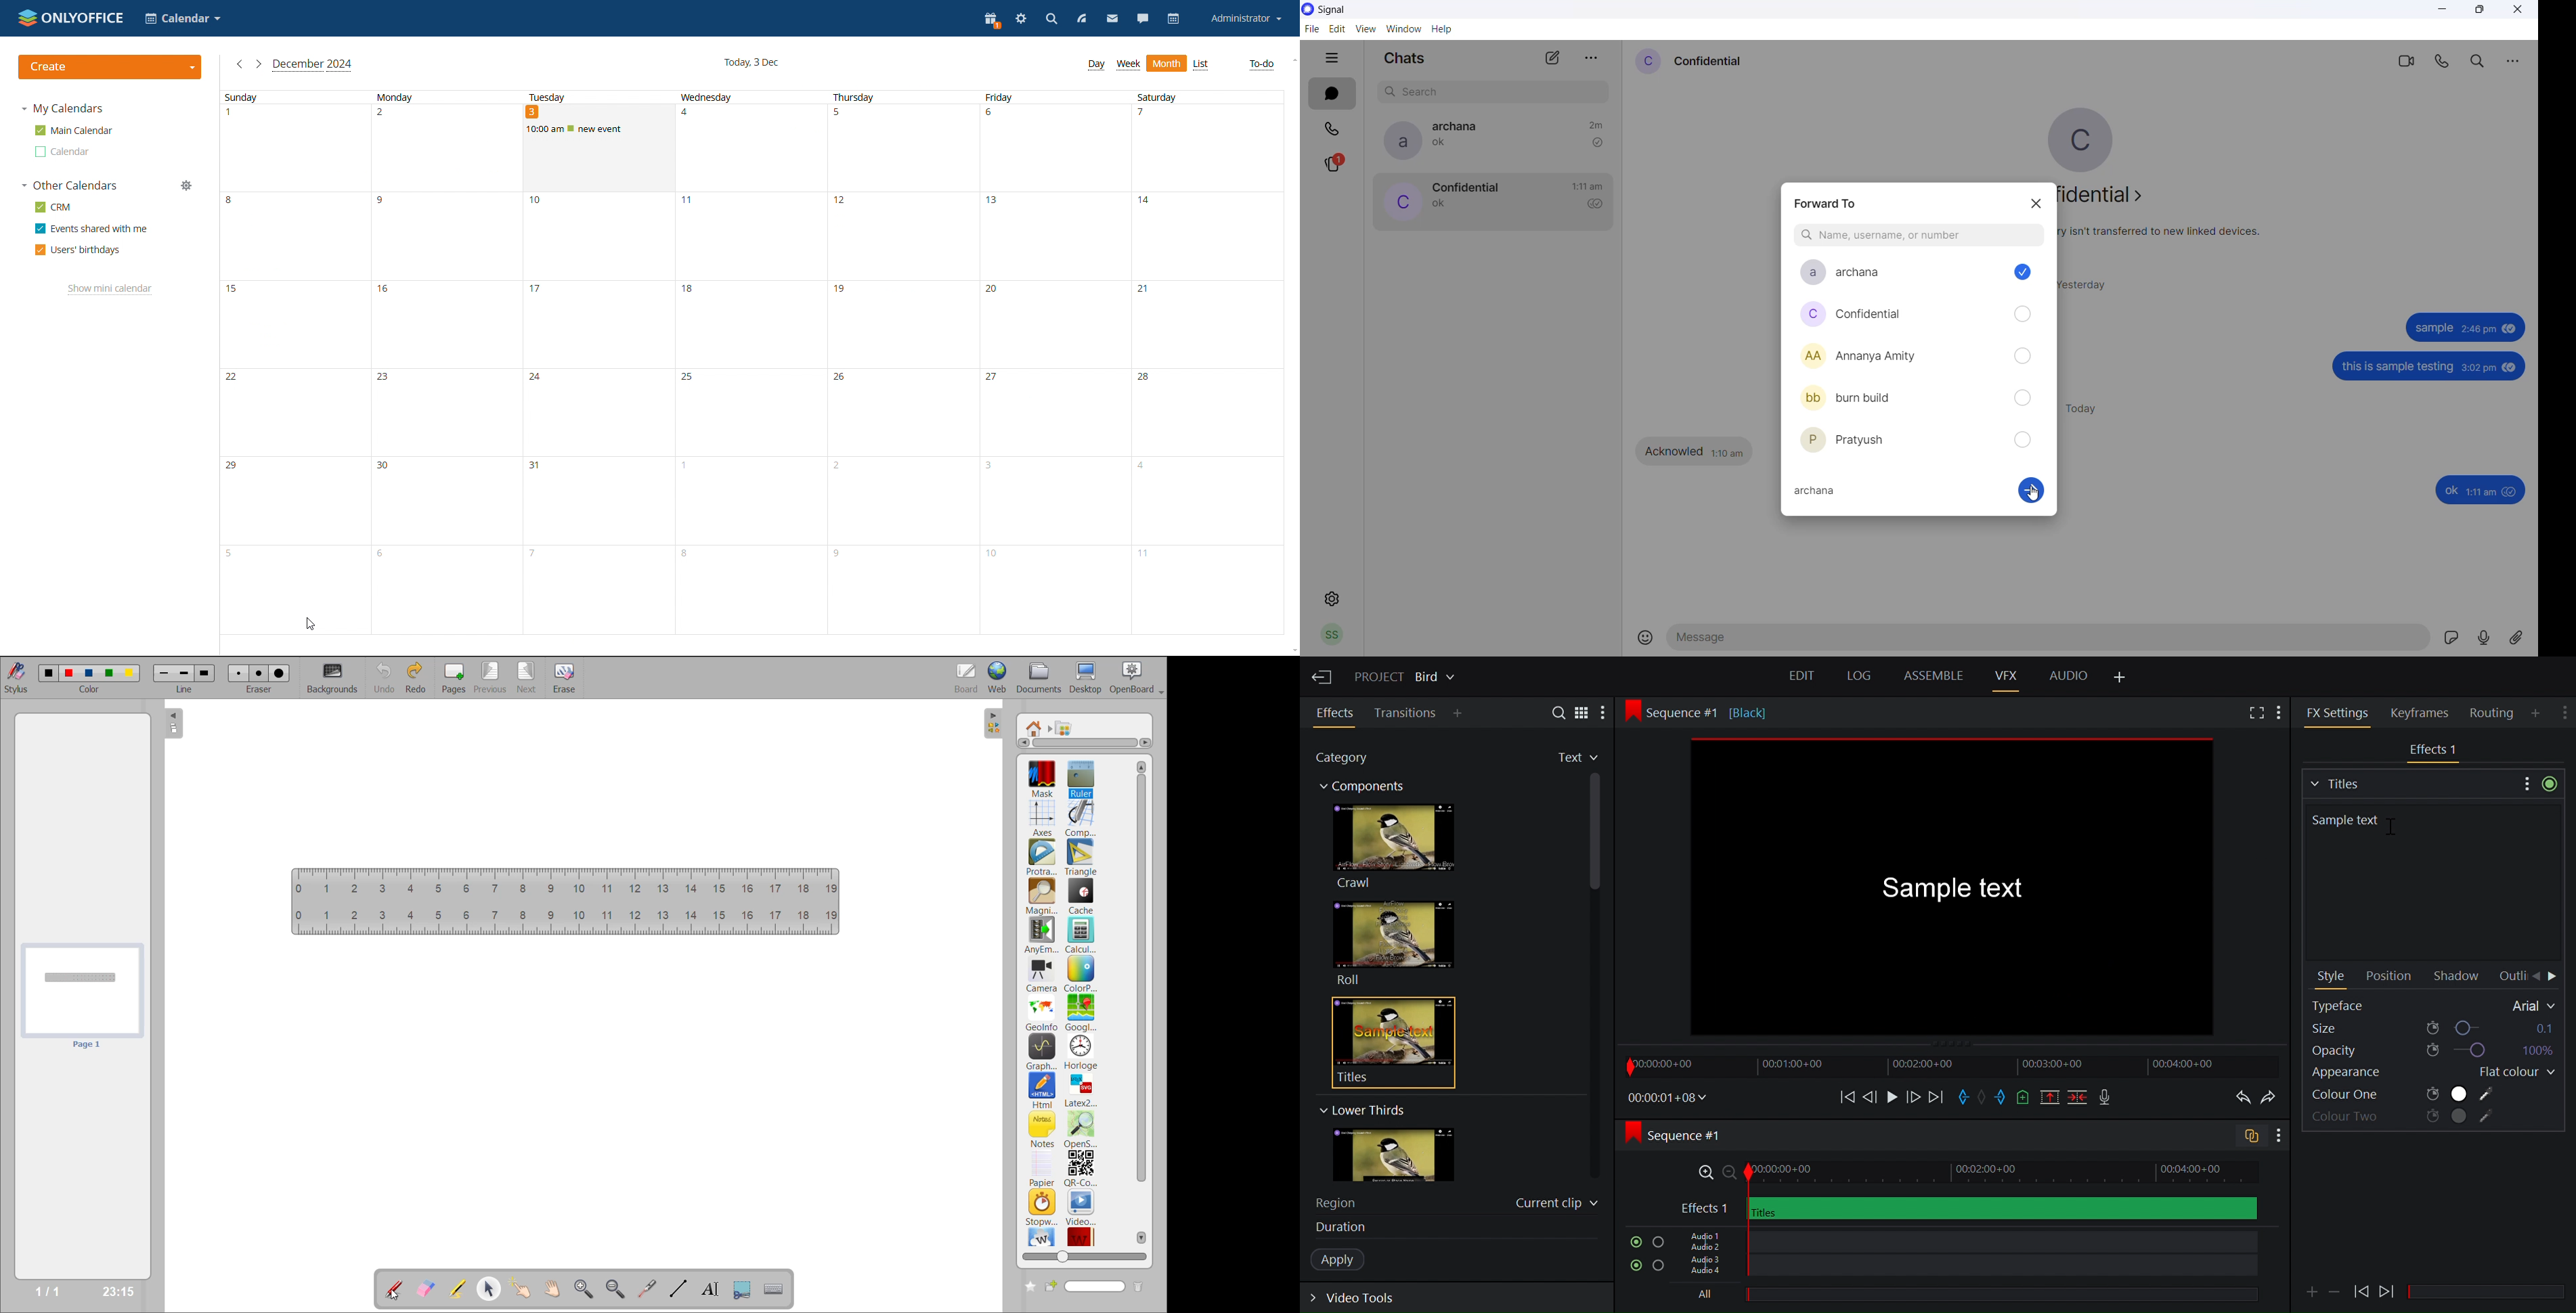 This screenshot has width=2576, height=1316. I want to click on other calendar, so click(64, 152).